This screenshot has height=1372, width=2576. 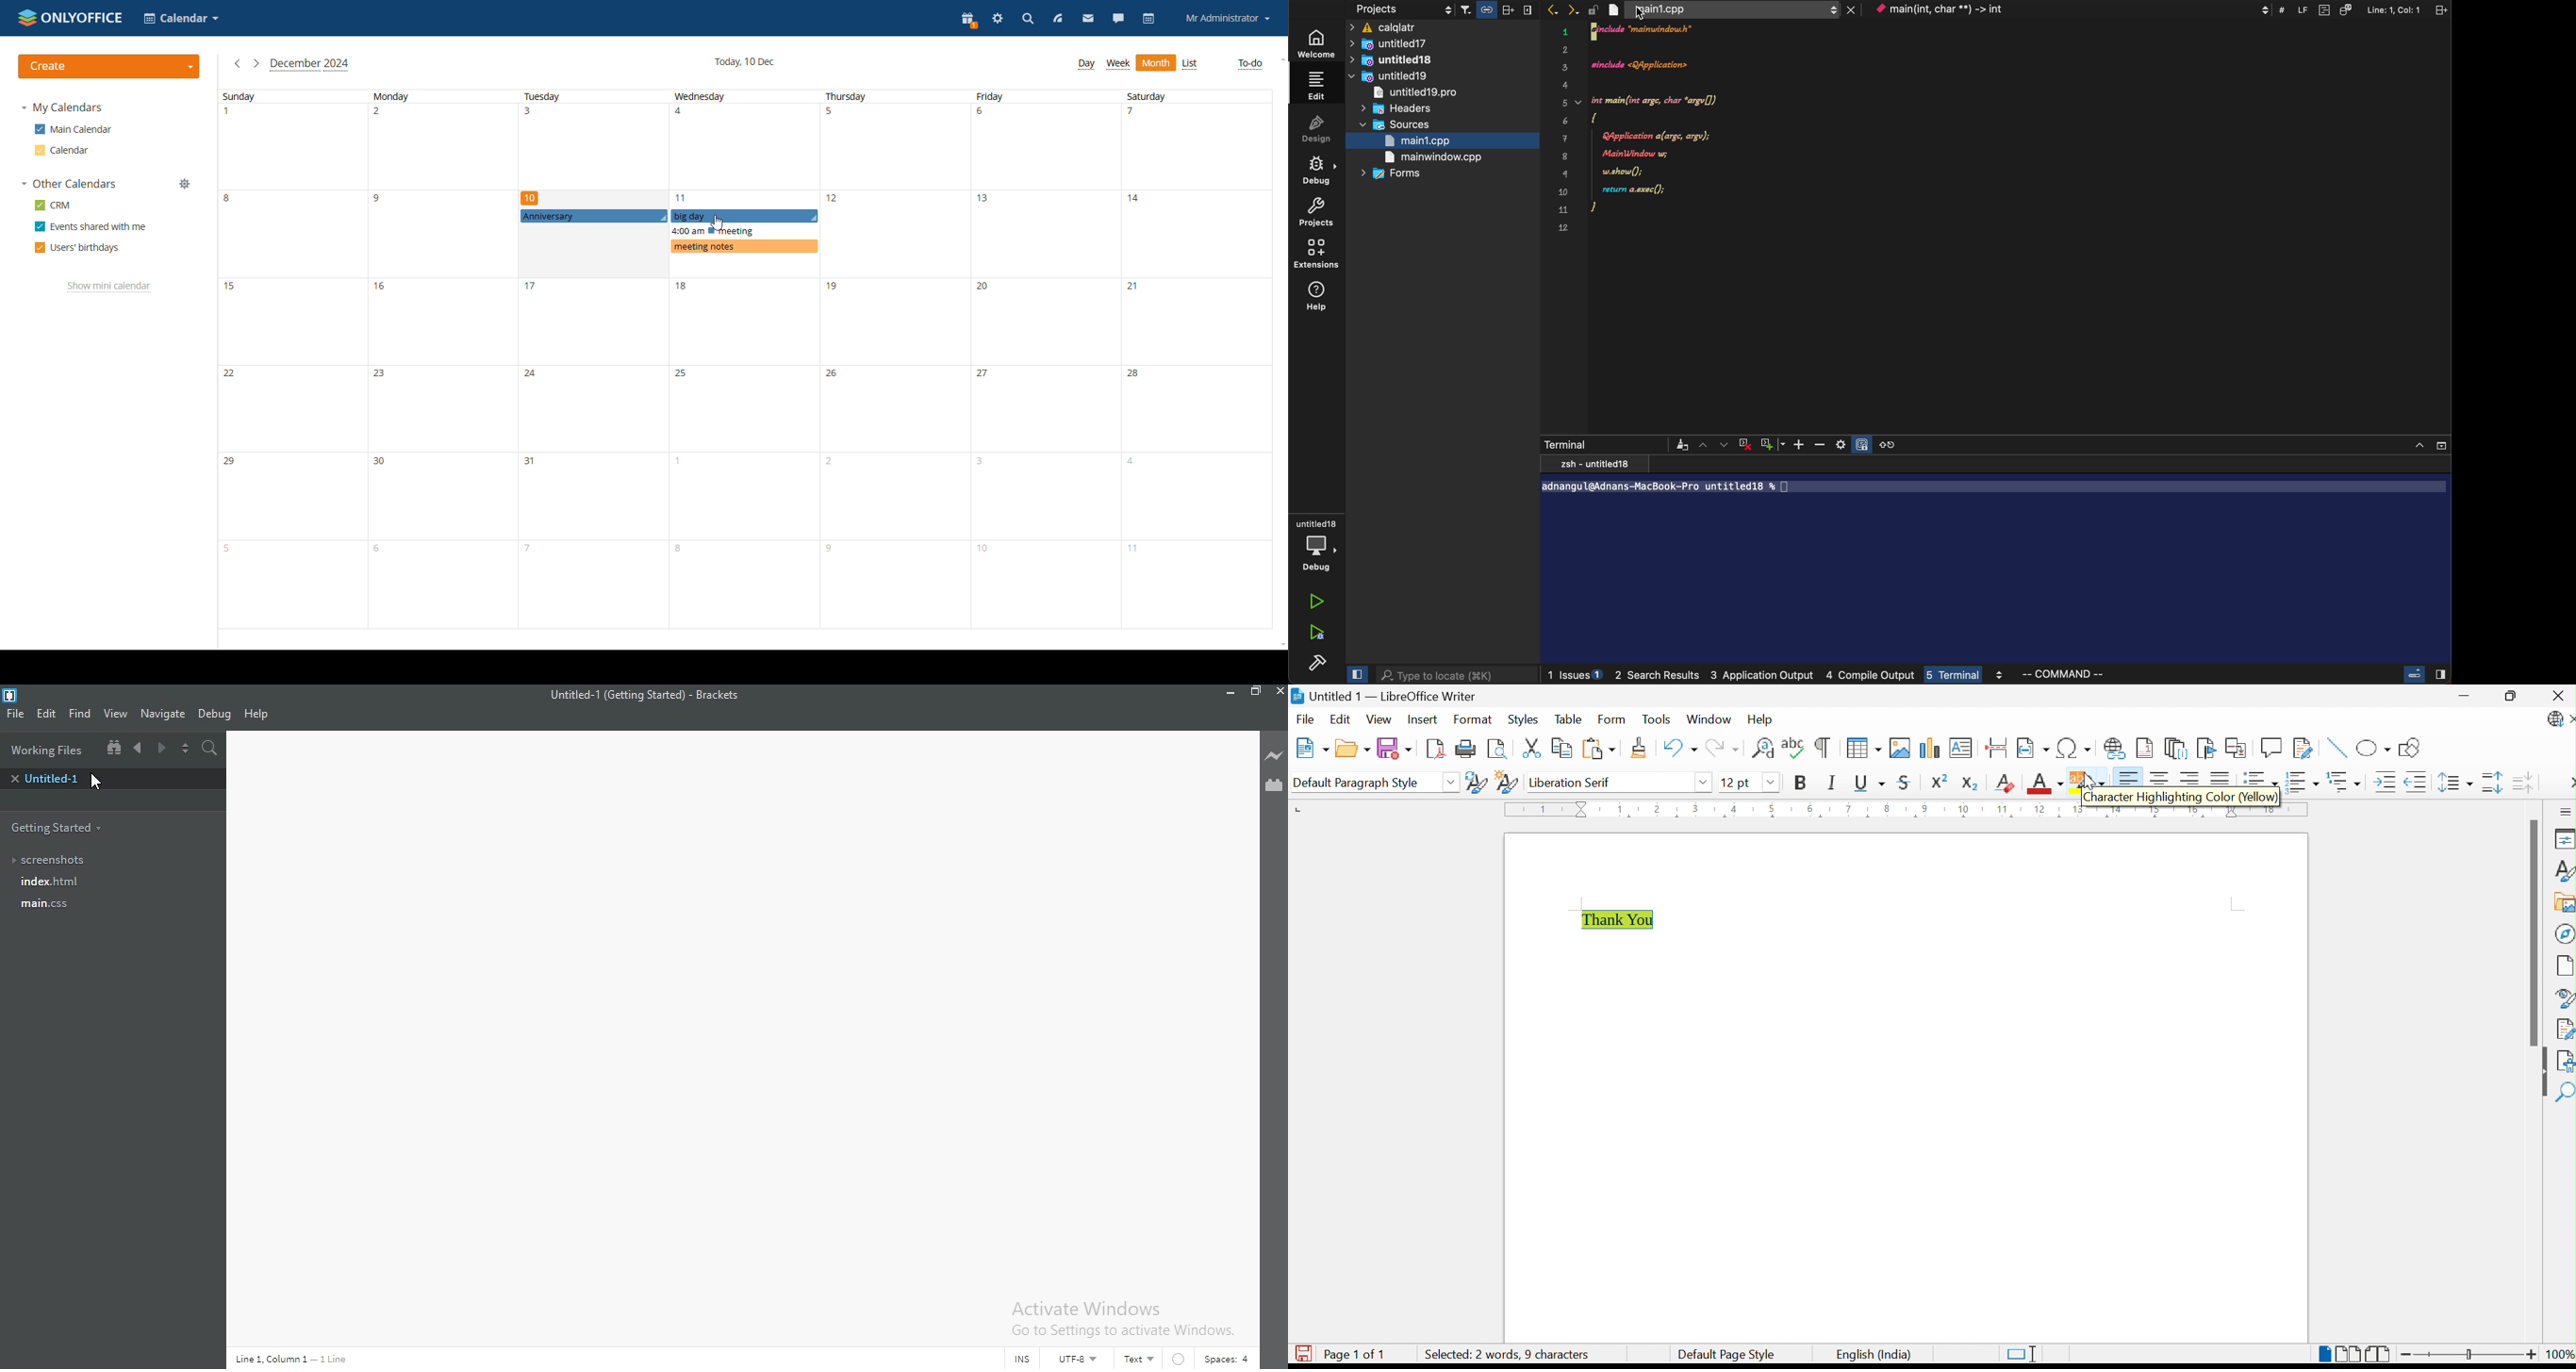 I want to click on LibreOffice Update Available, so click(x=2560, y=721).